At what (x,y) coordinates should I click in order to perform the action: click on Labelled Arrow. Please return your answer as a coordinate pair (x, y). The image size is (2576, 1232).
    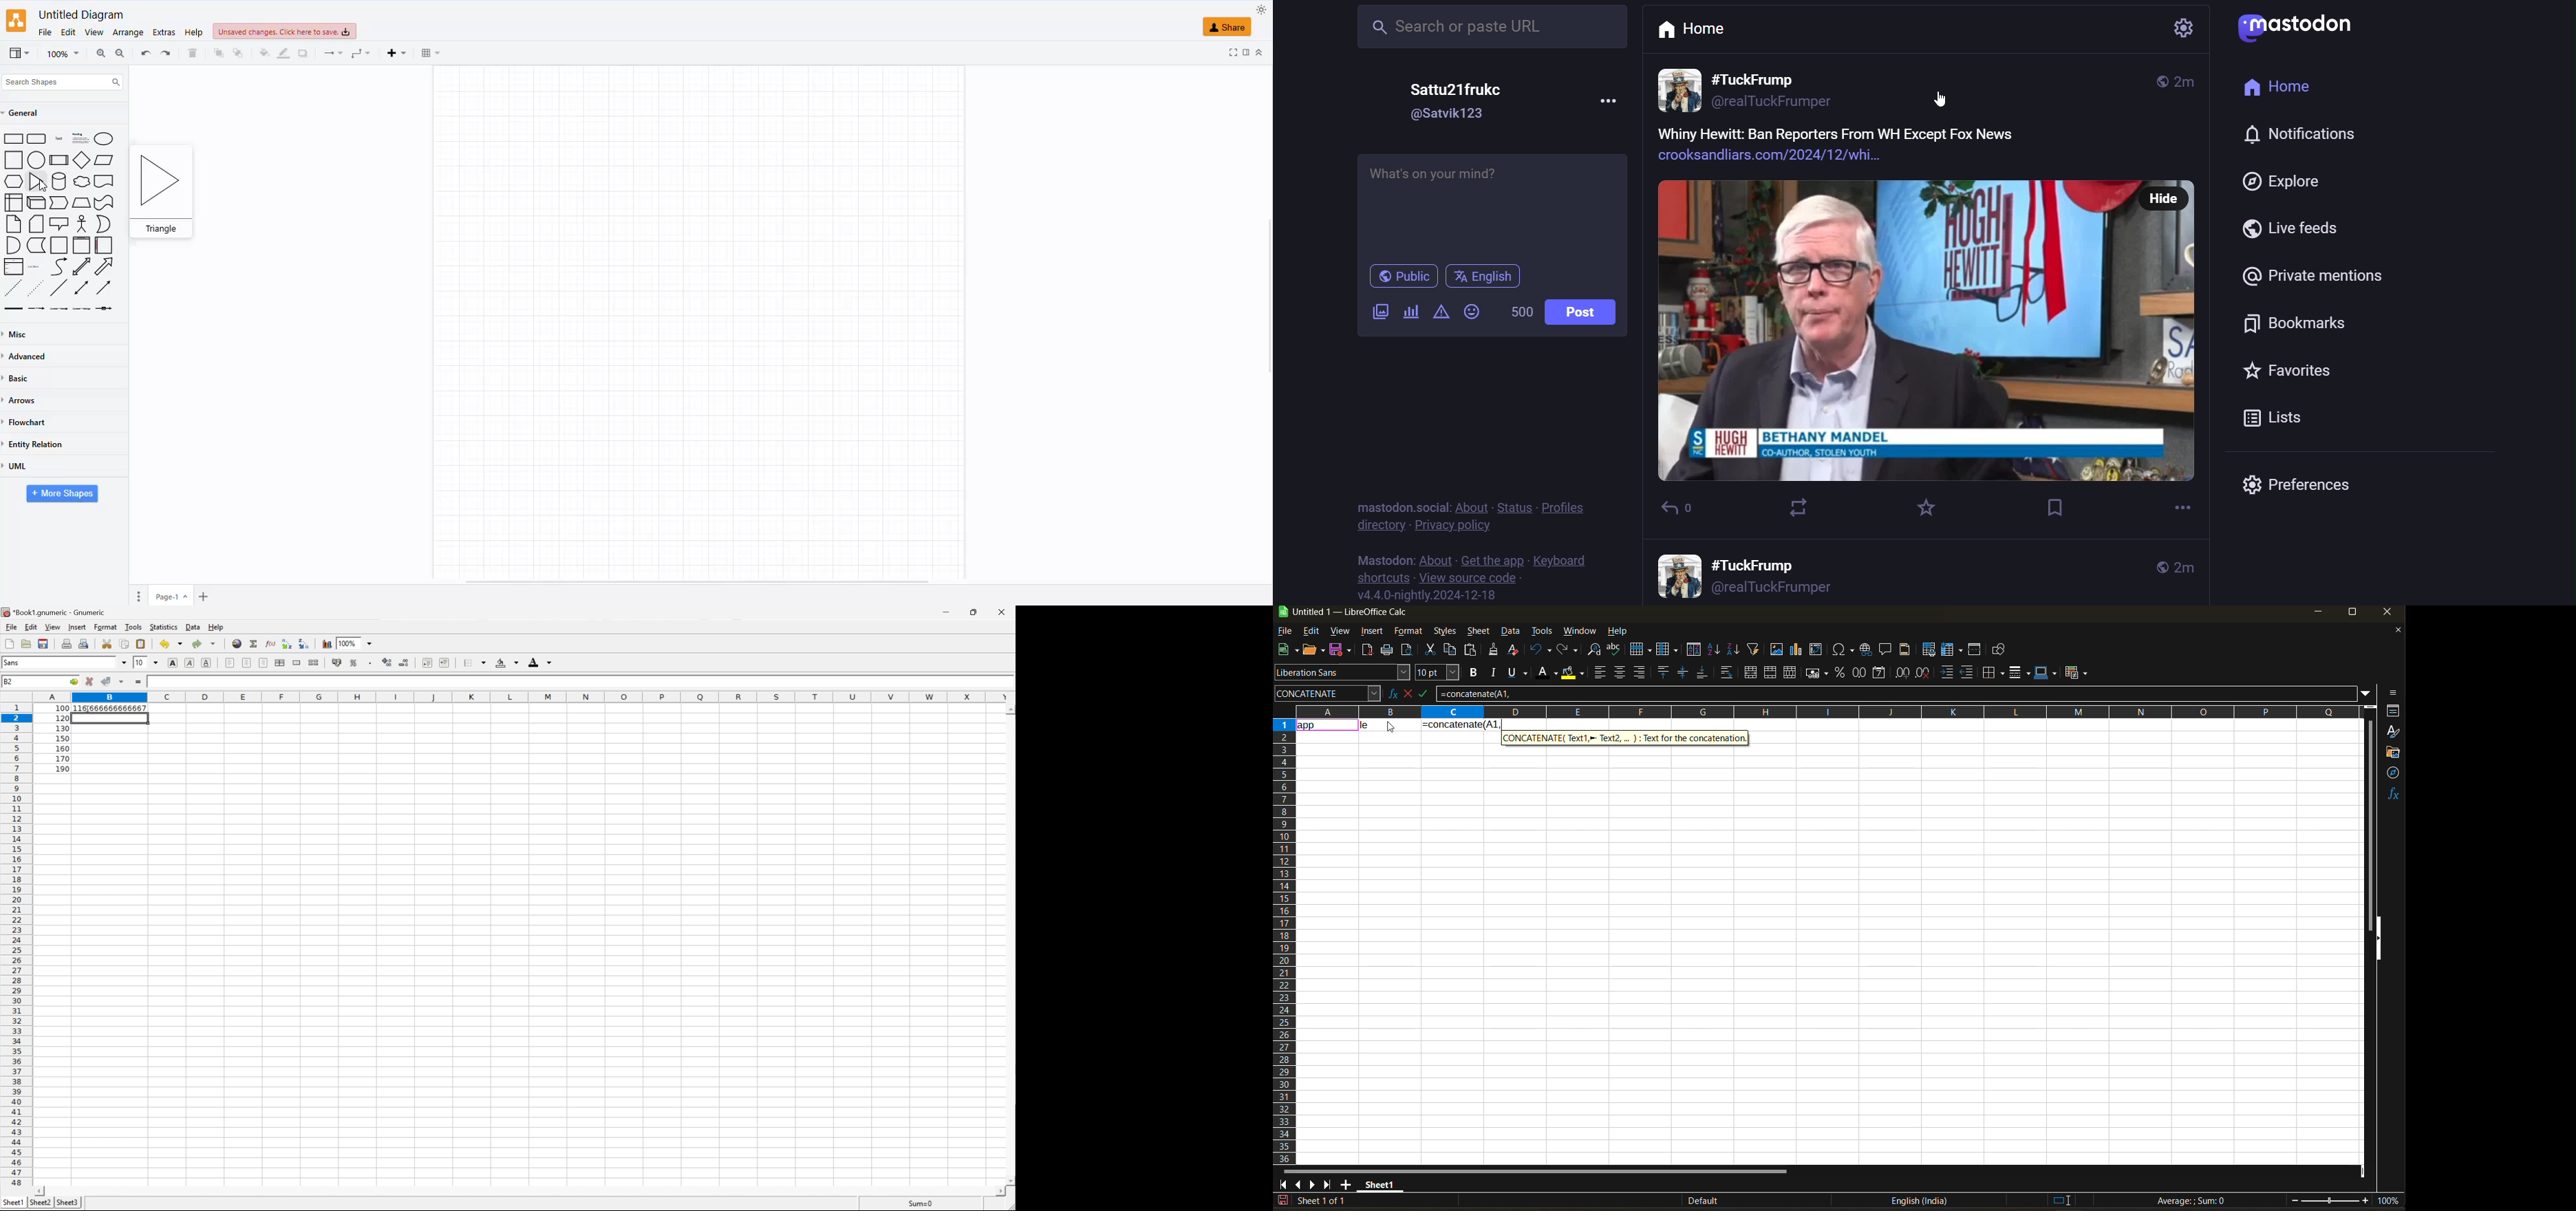
    Looking at the image, I should click on (104, 308).